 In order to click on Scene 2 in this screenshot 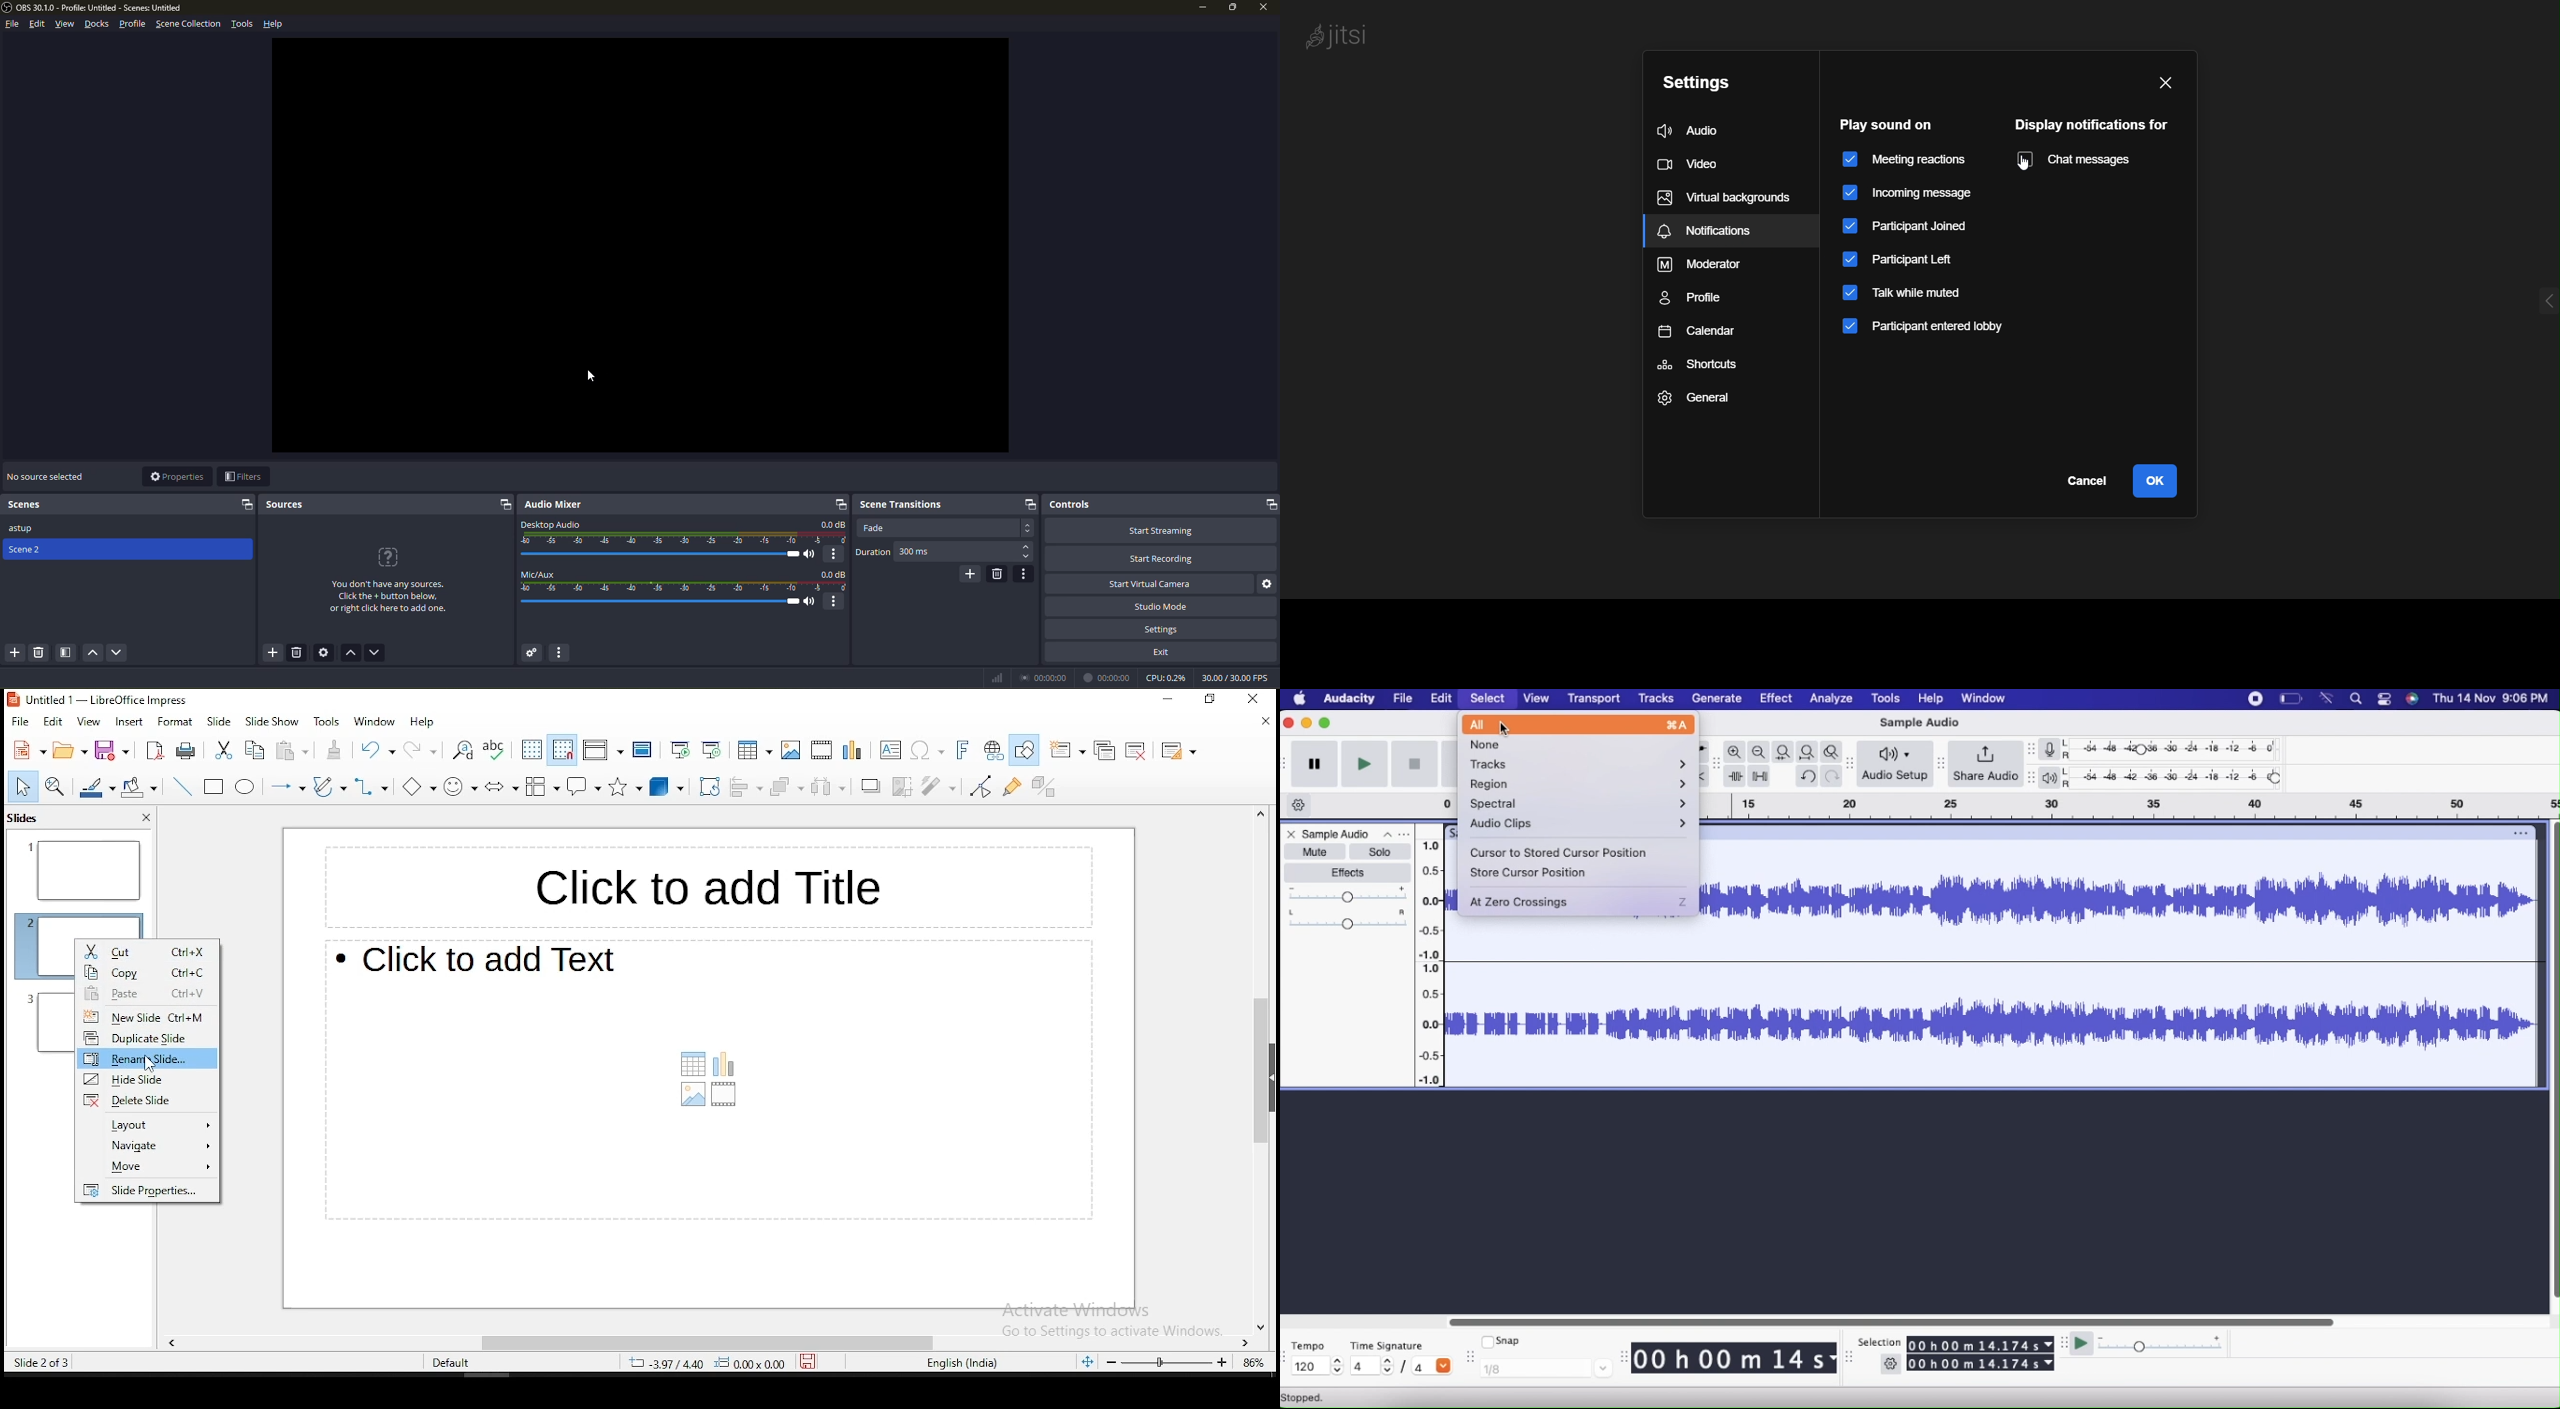, I will do `click(37, 550)`.